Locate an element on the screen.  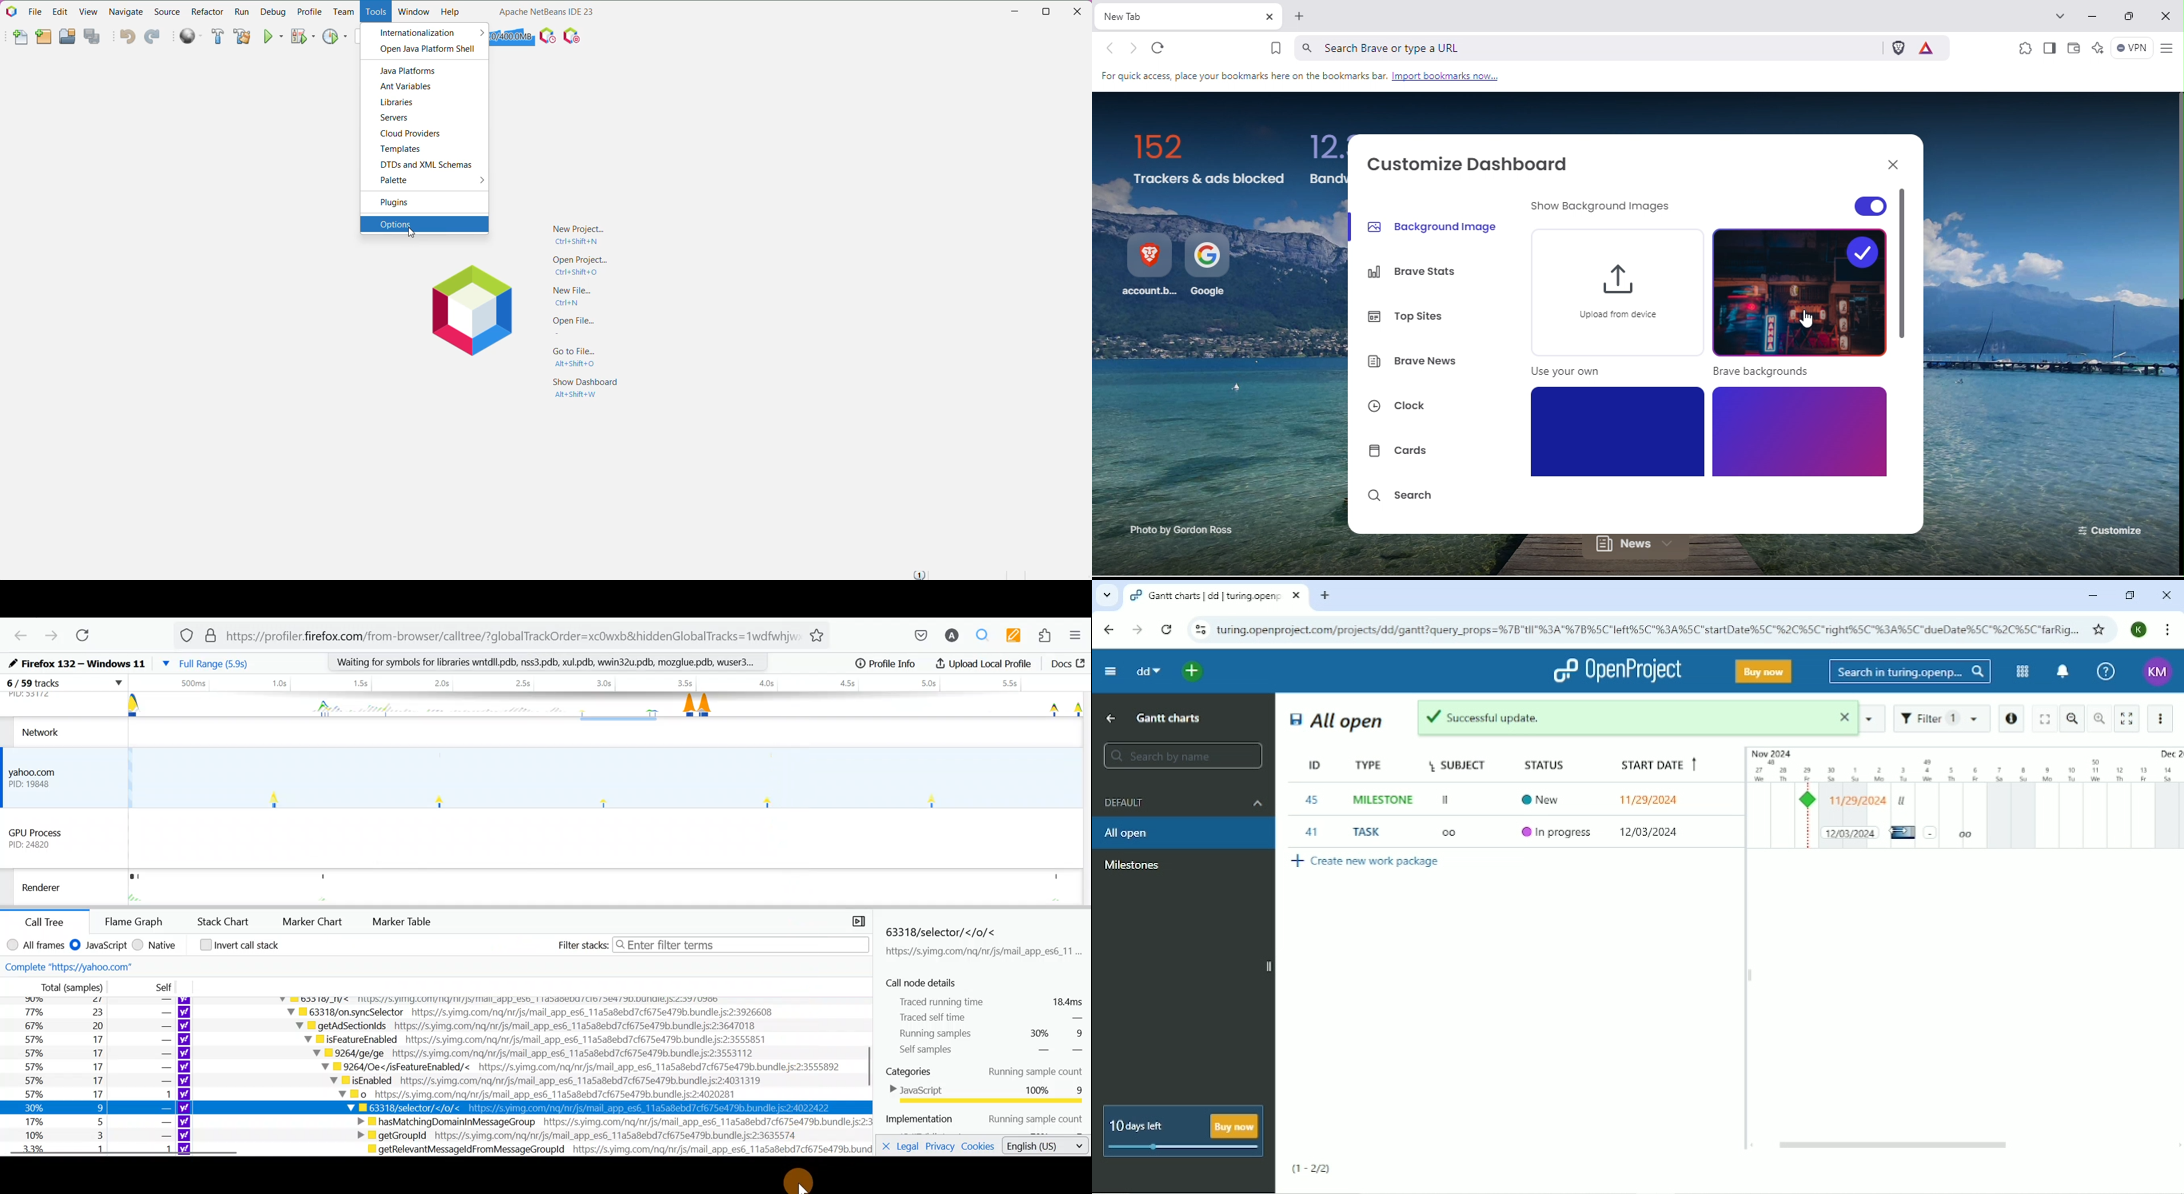
Restore down is located at coordinates (2131, 596).